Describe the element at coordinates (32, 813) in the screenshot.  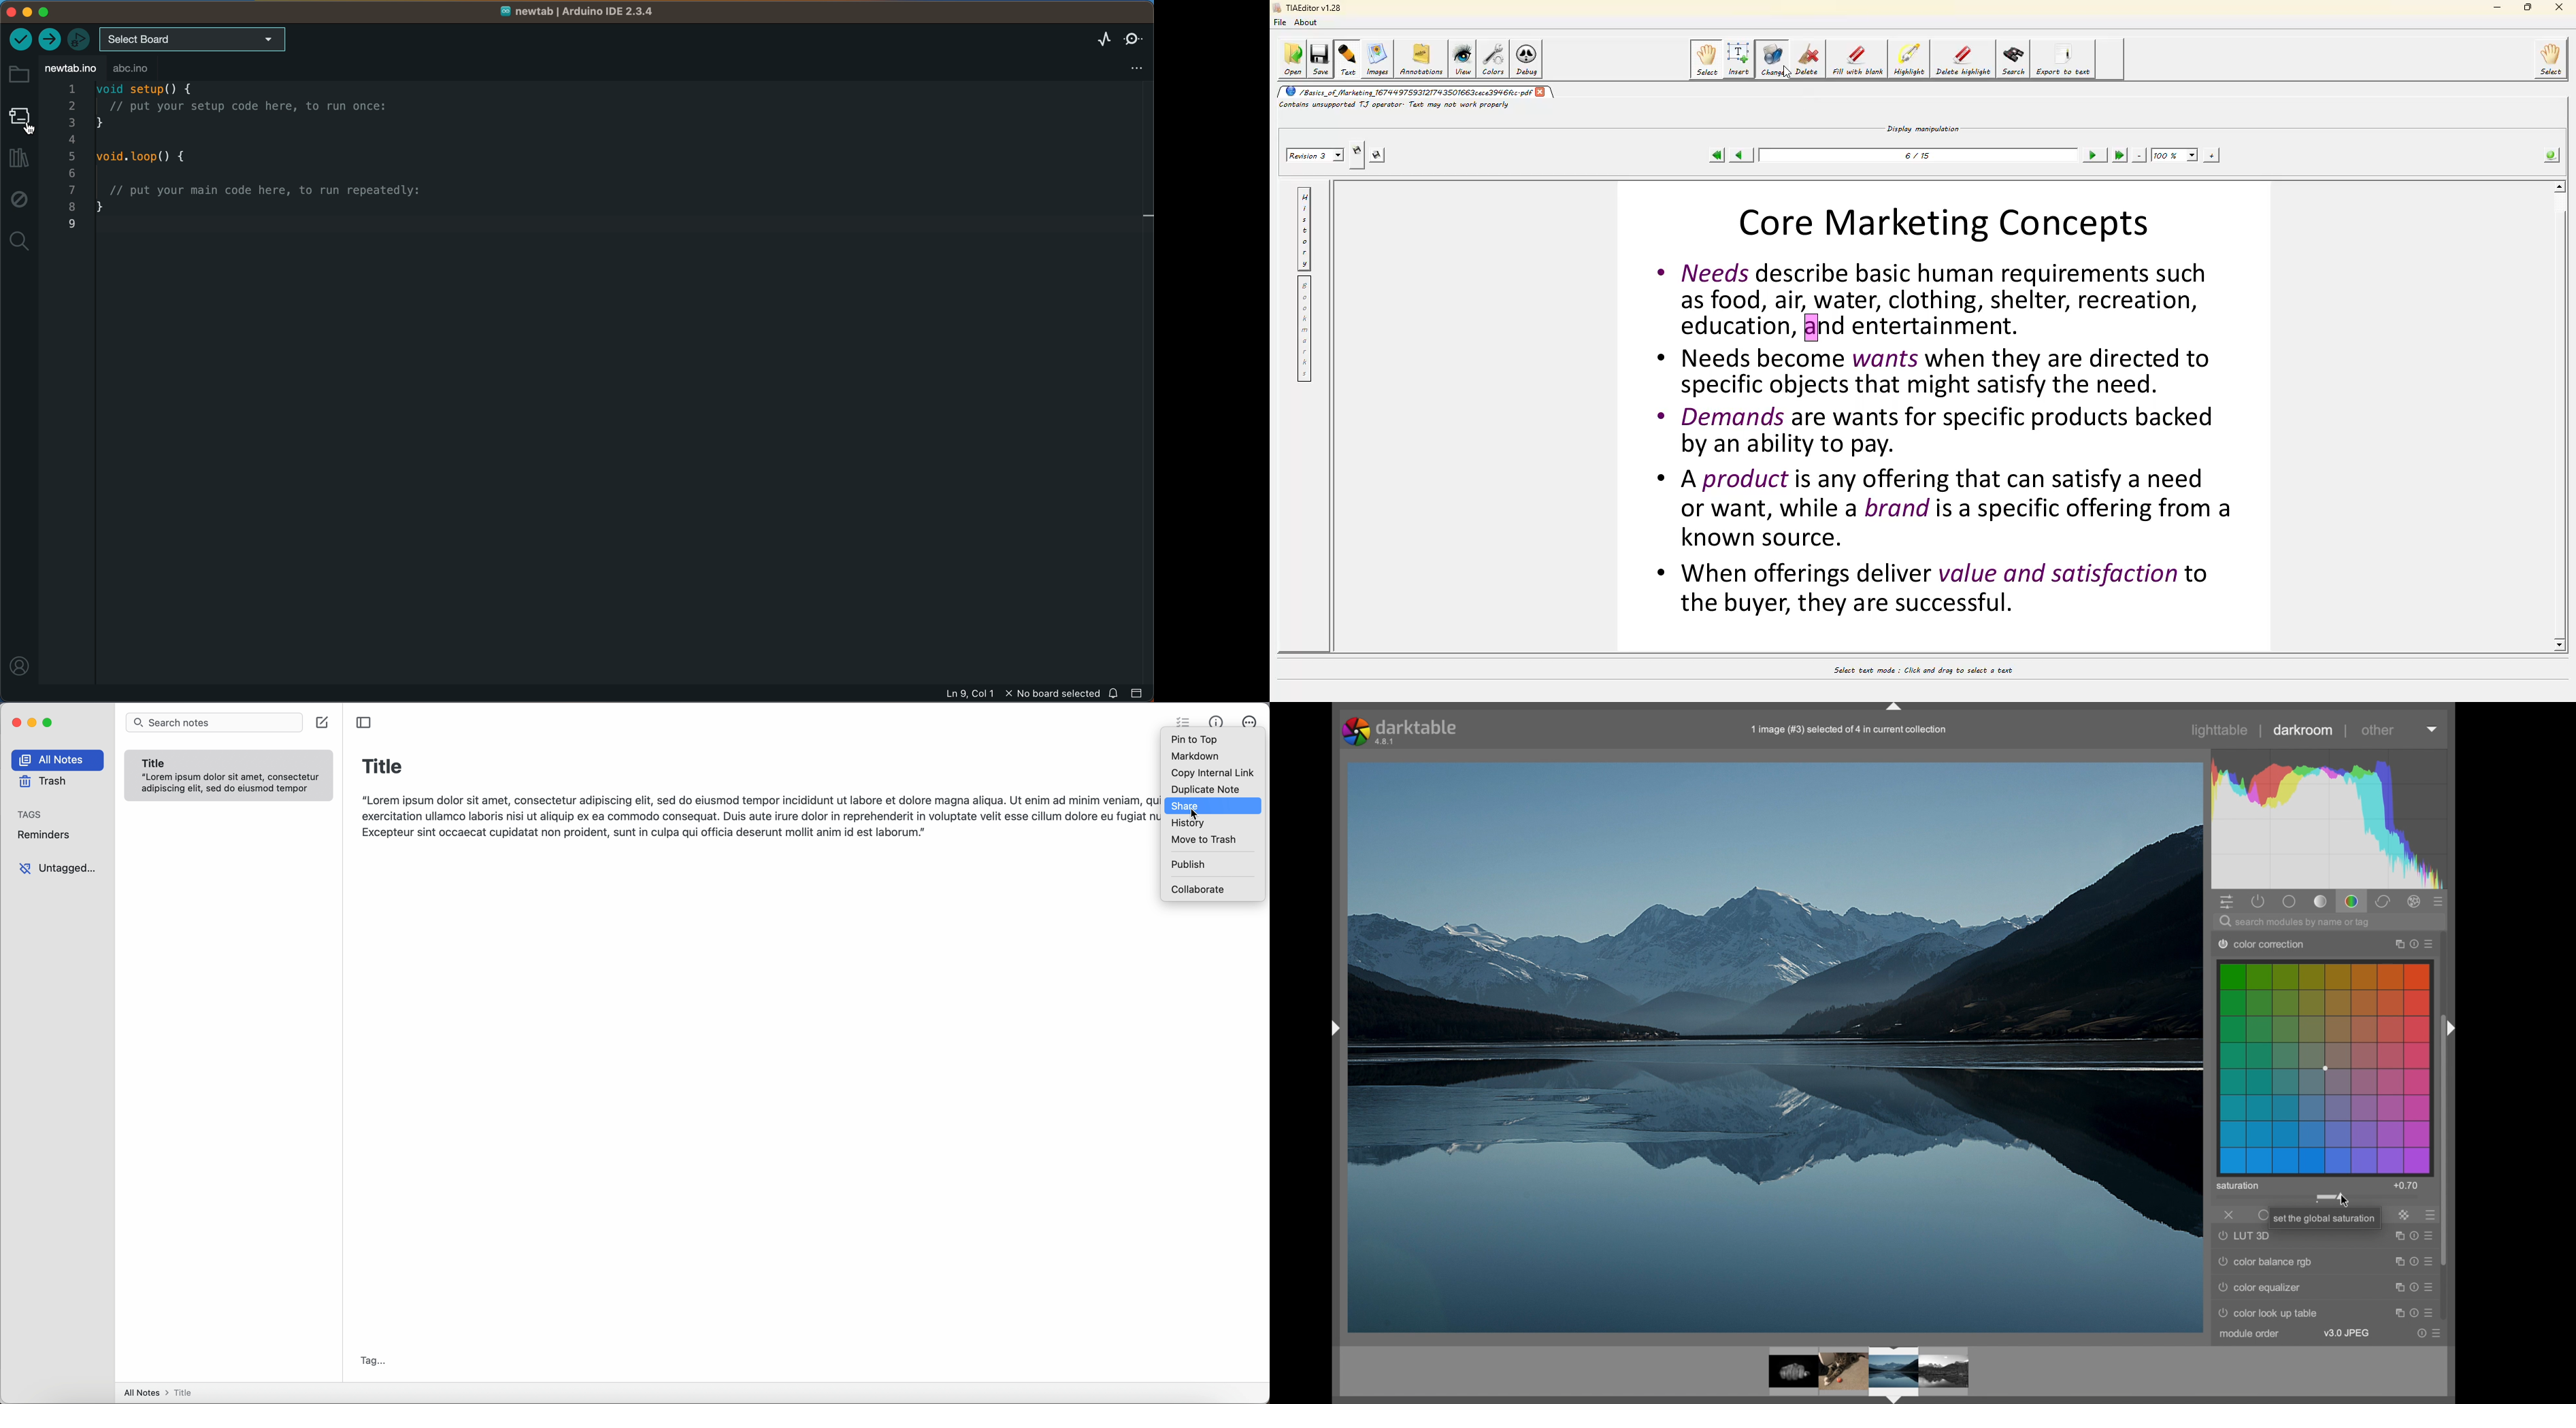
I see `tags` at that location.